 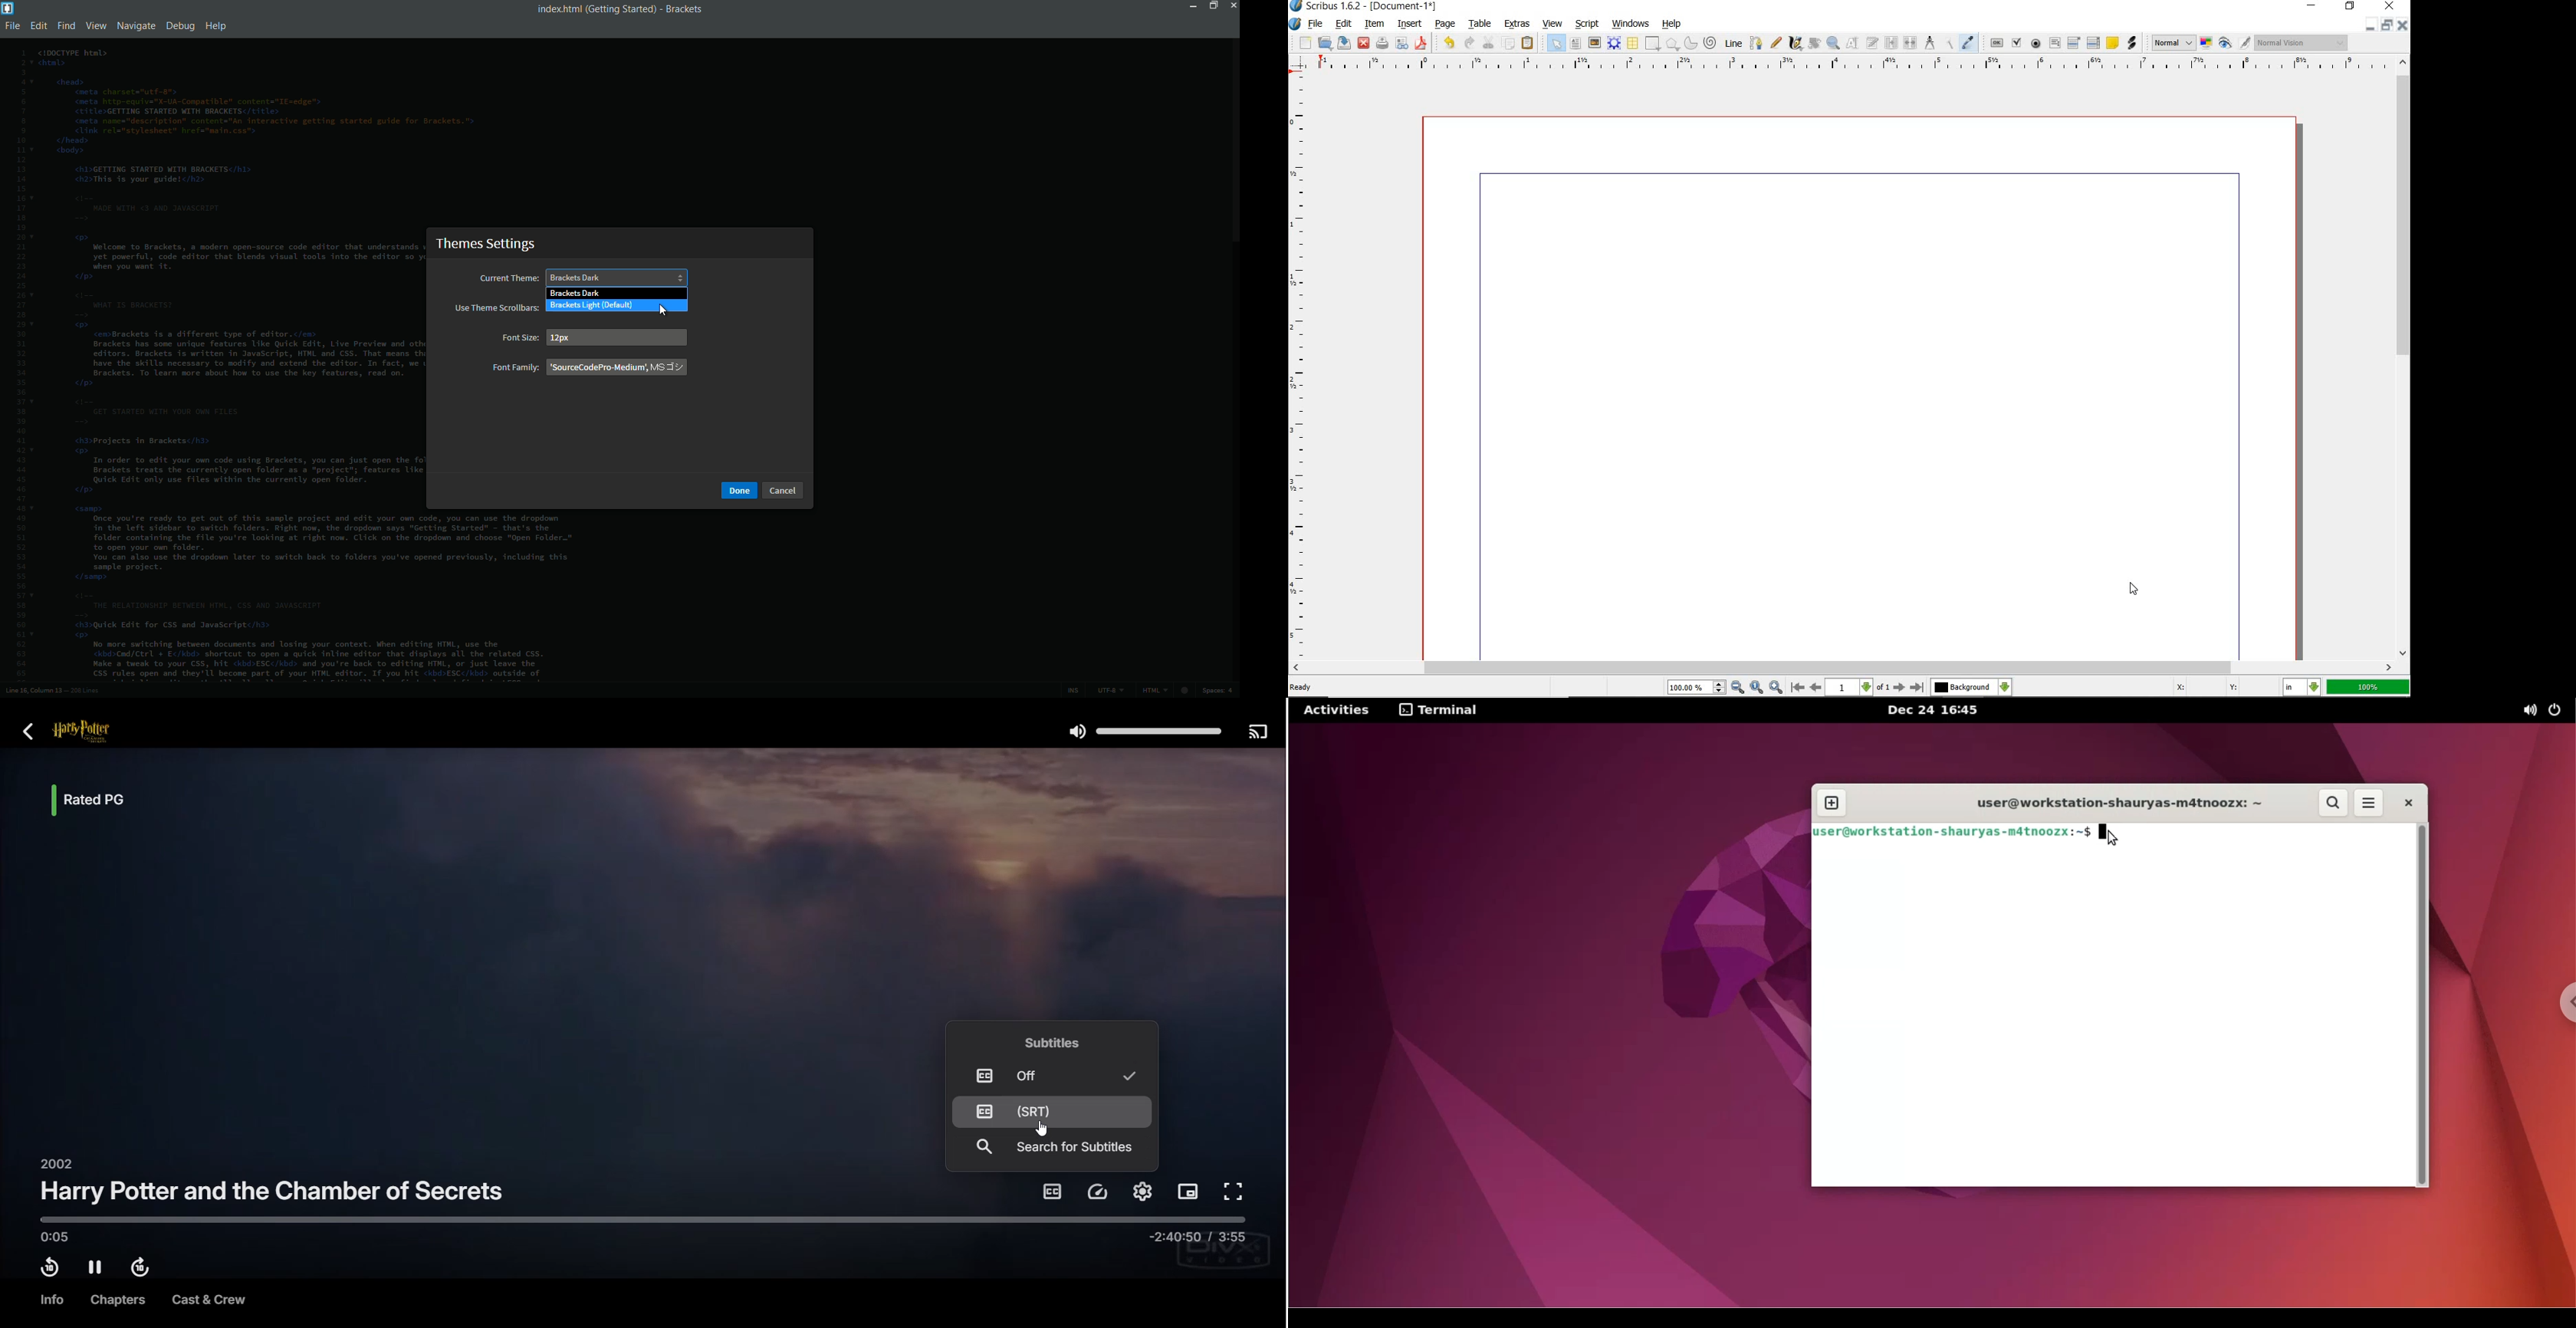 I want to click on select the current layer, so click(x=1971, y=688).